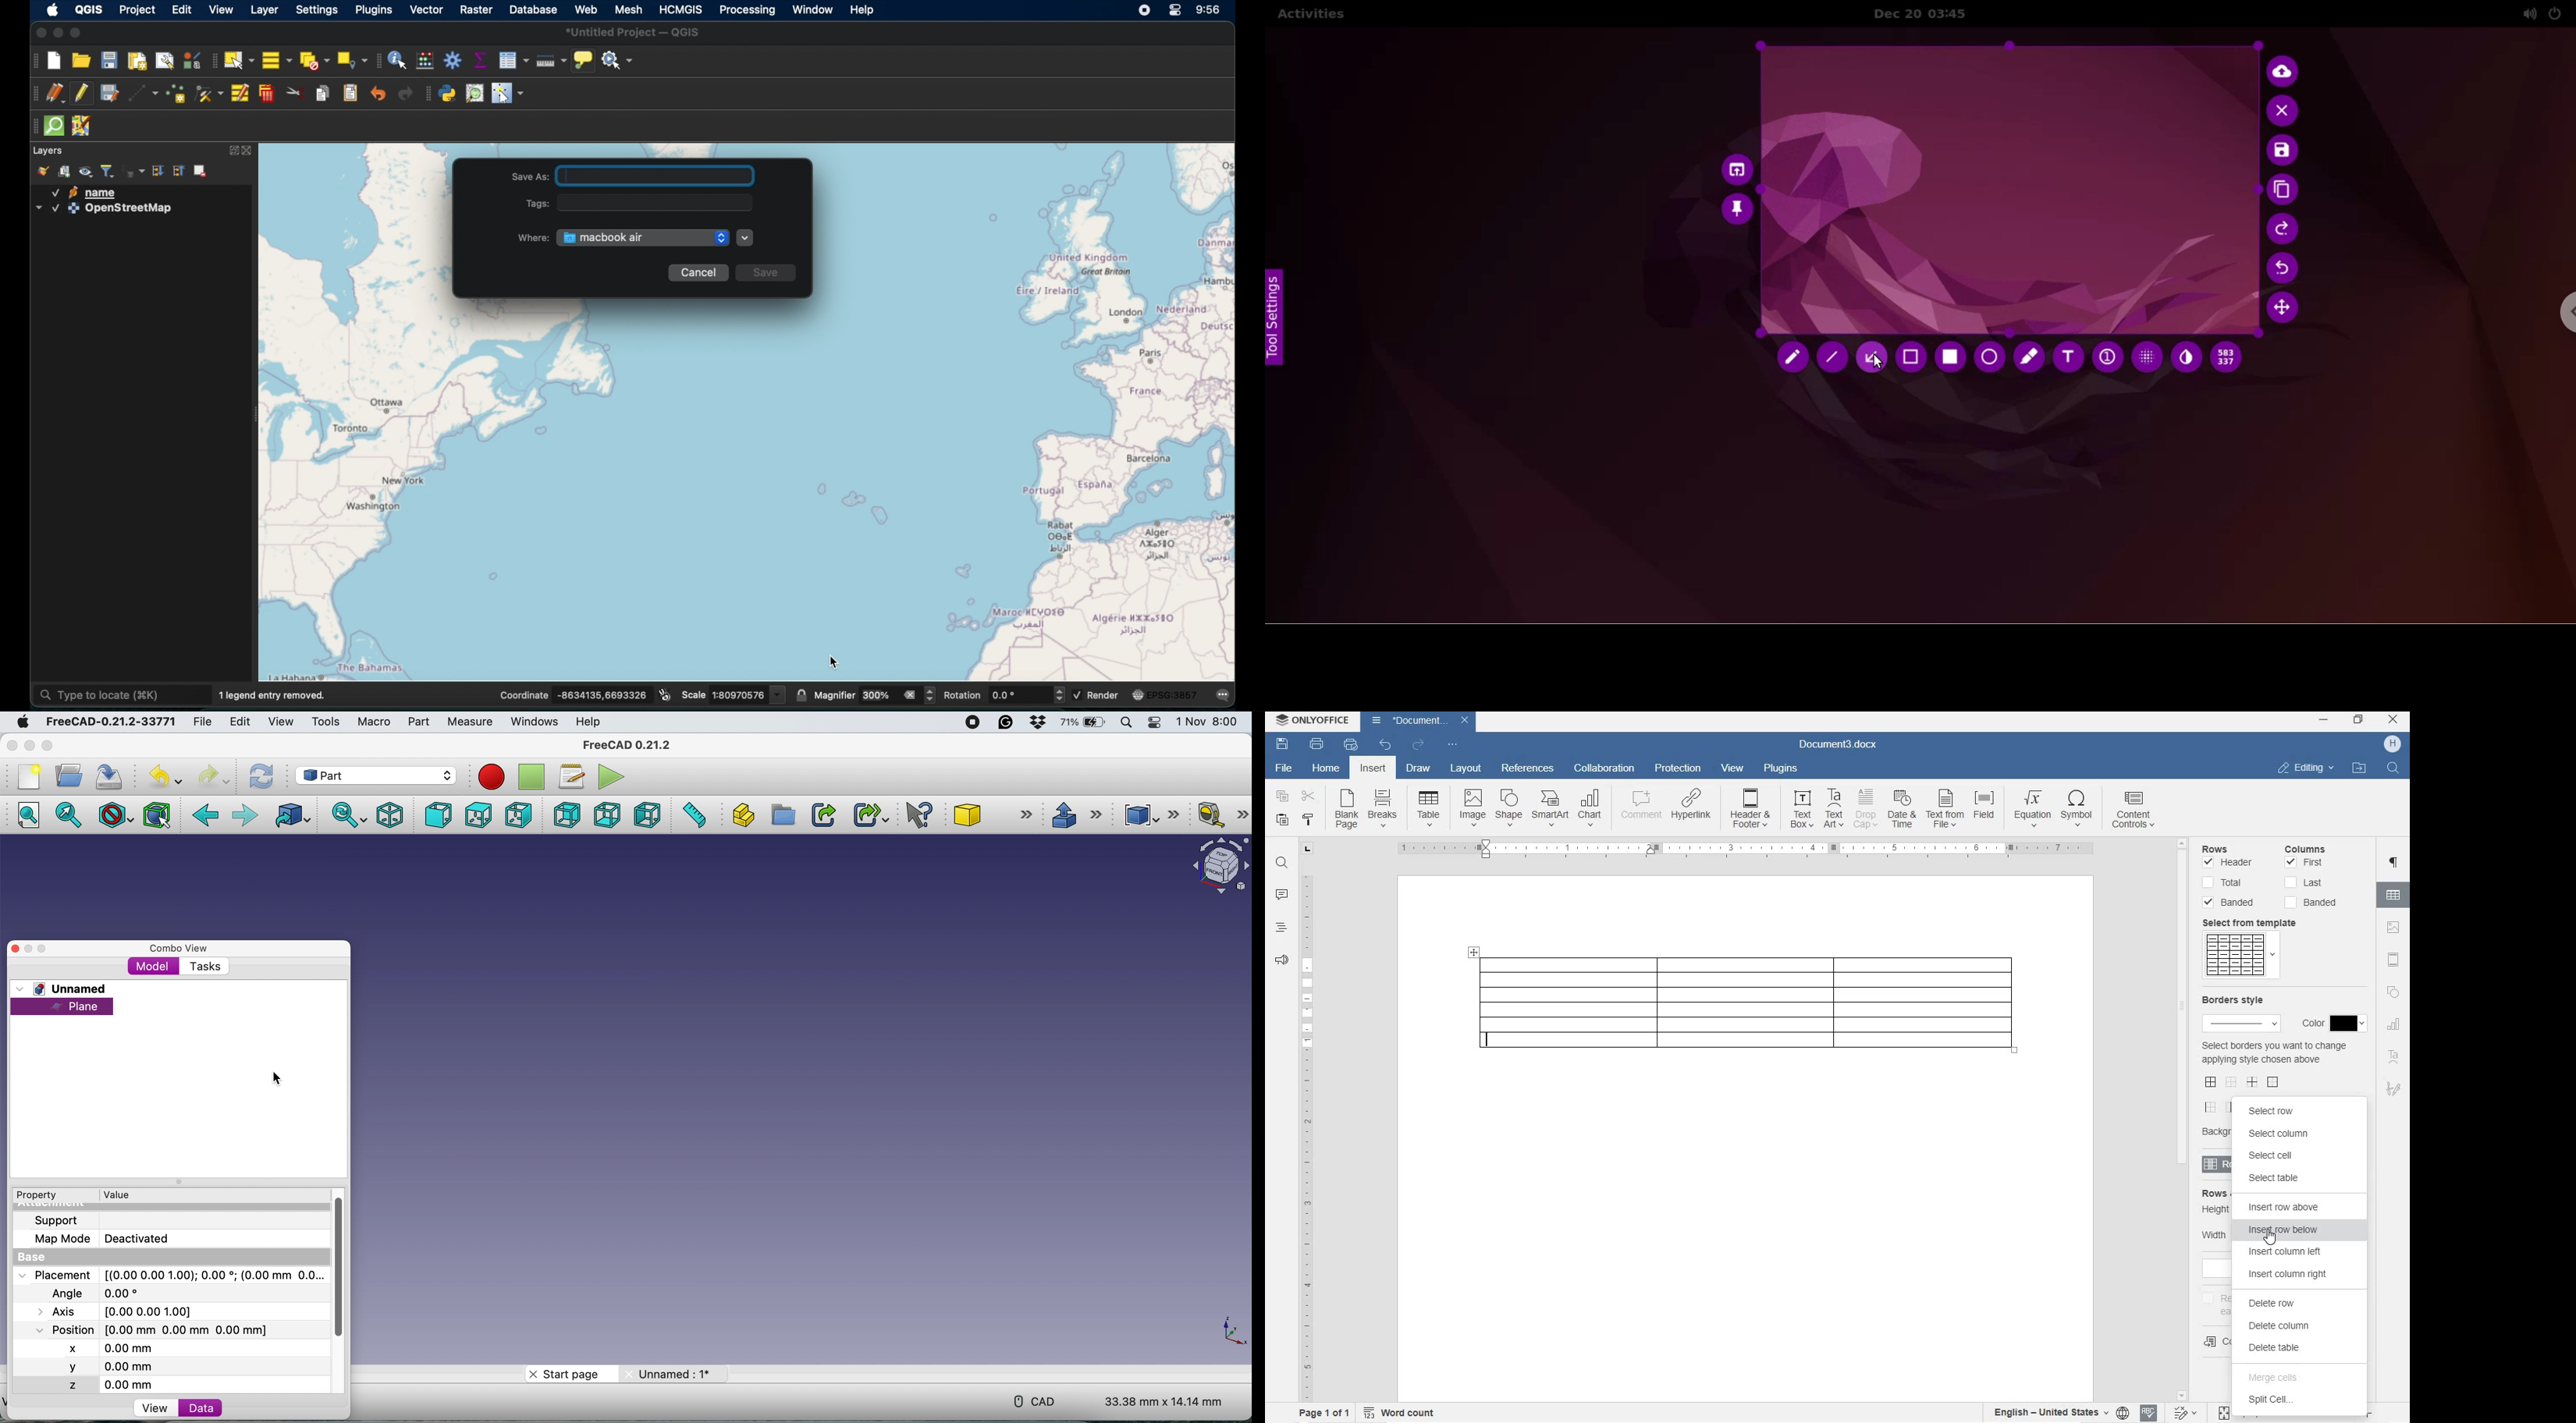 The image size is (2576, 1428). Describe the element at coordinates (2231, 357) in the screenshot. I see `x and y coordinates value` at that location.